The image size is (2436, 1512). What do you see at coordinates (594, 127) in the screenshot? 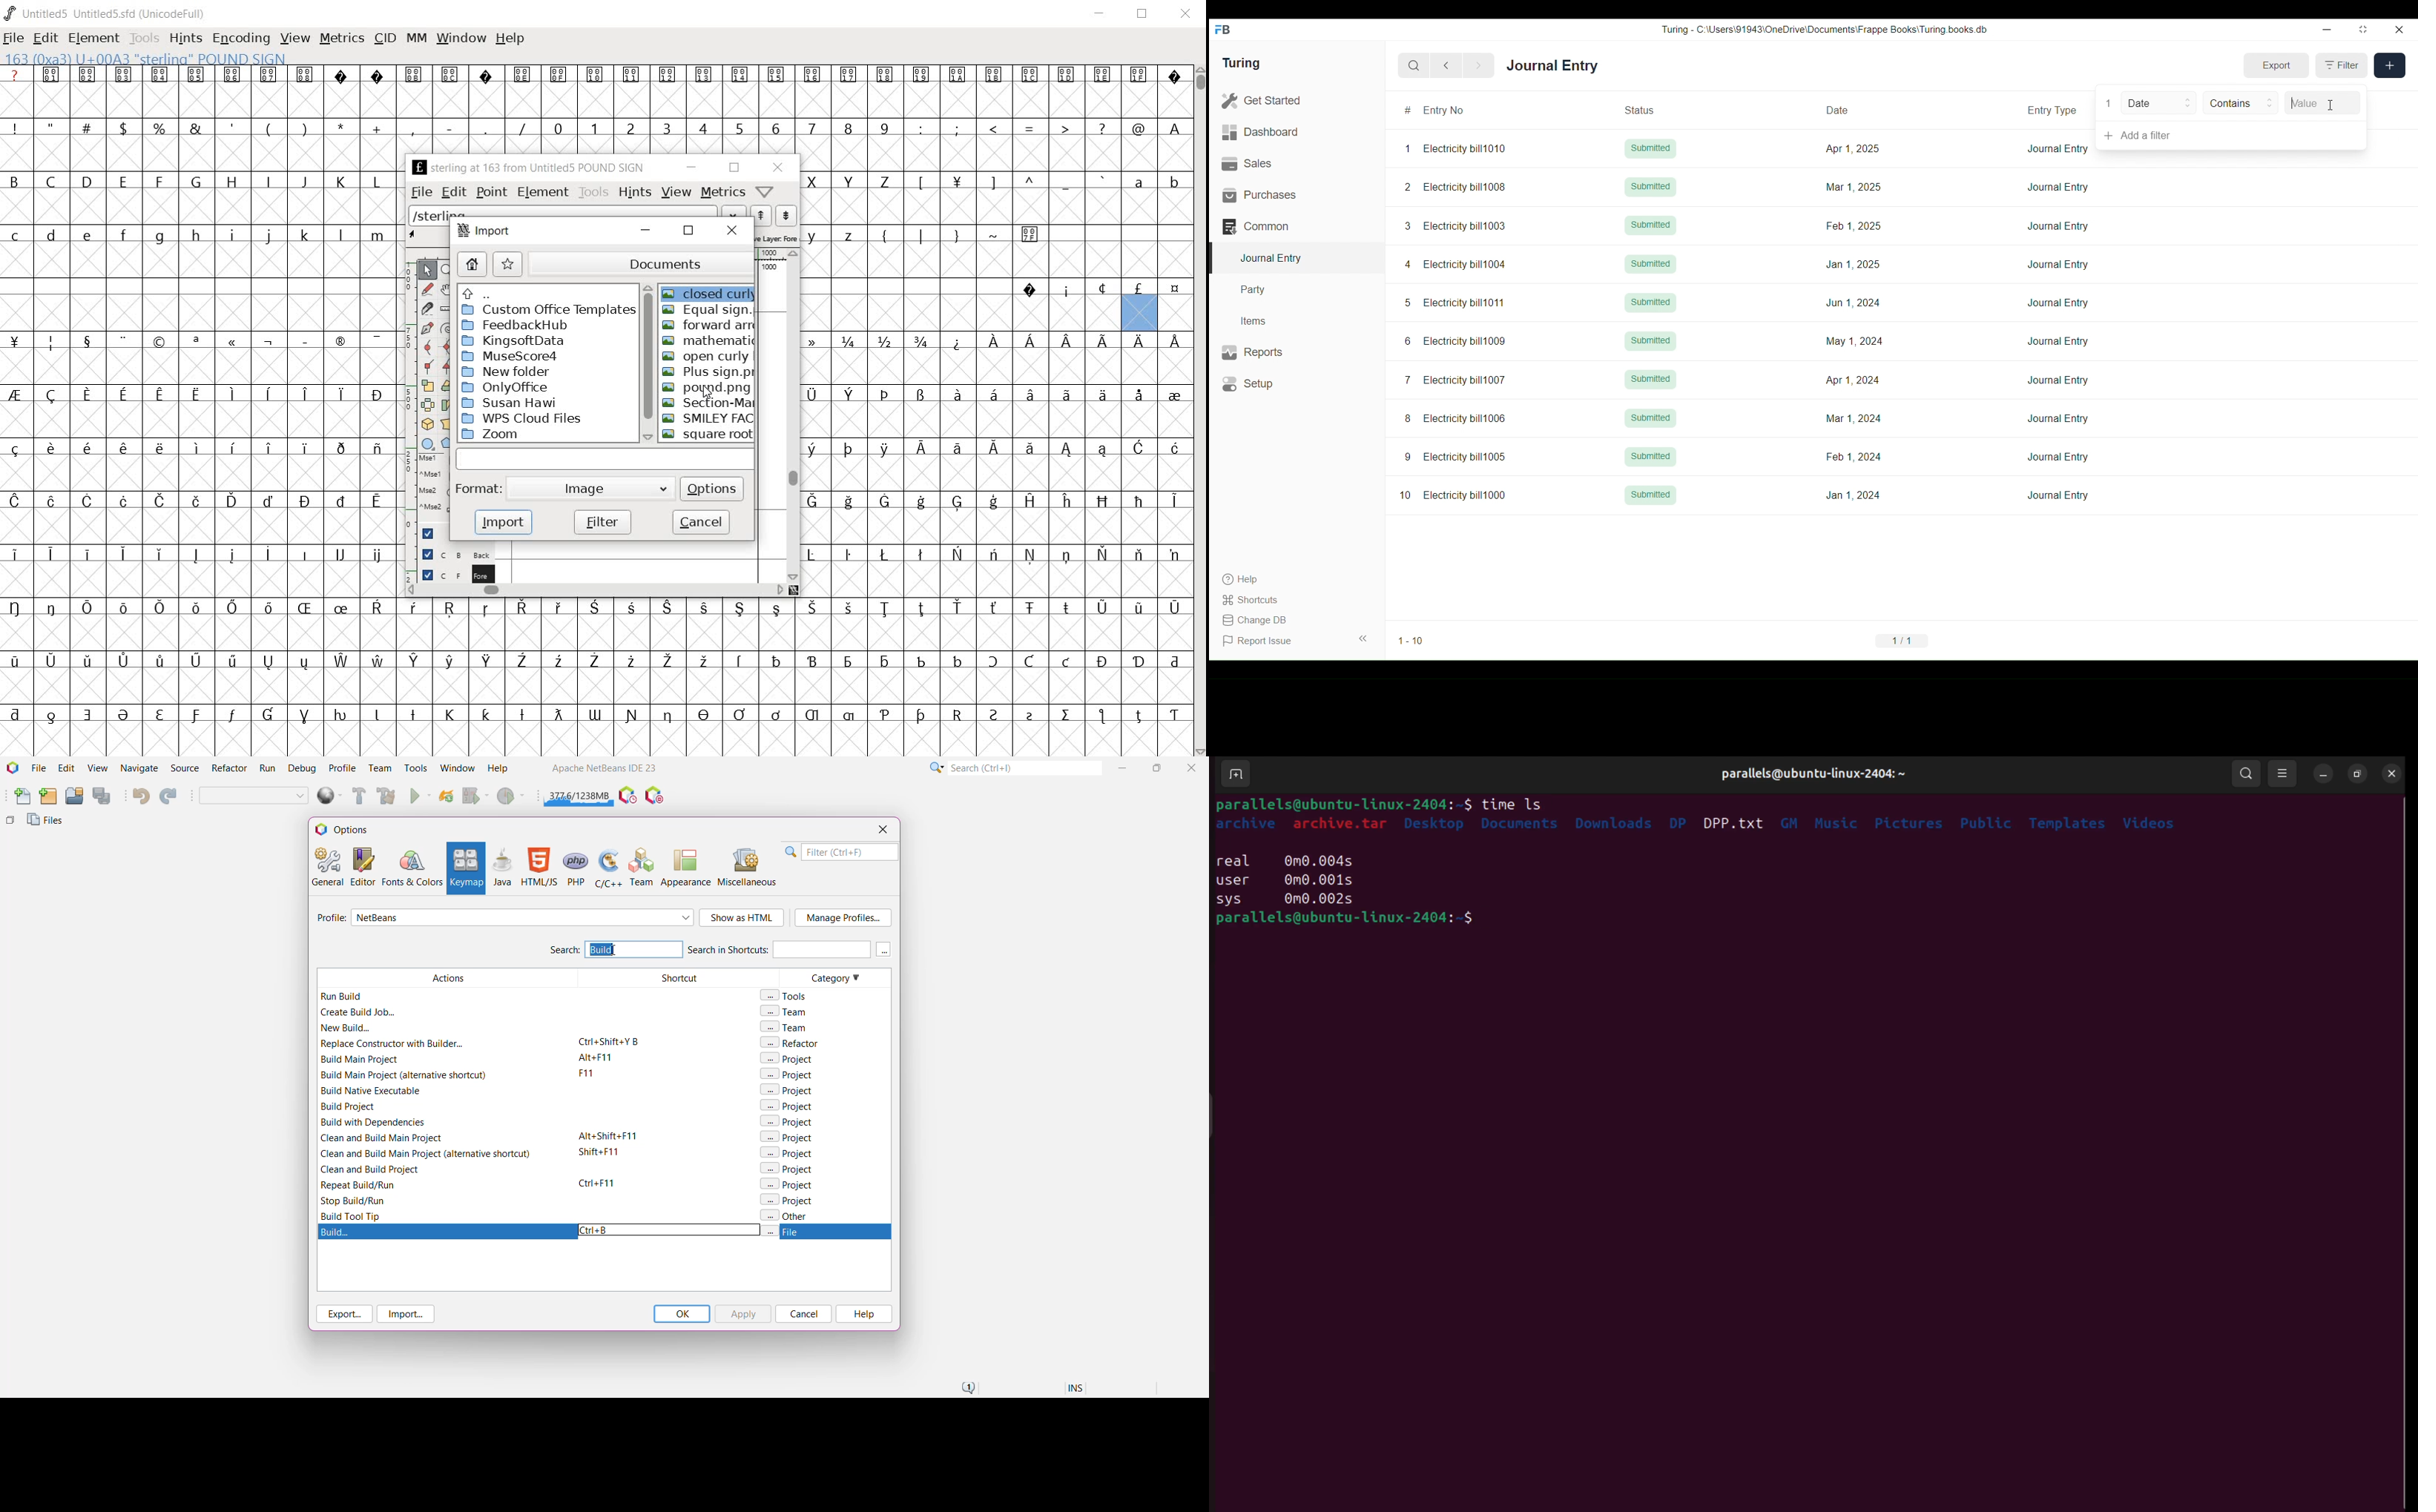
I see `1` at bounding box center [594, 127].